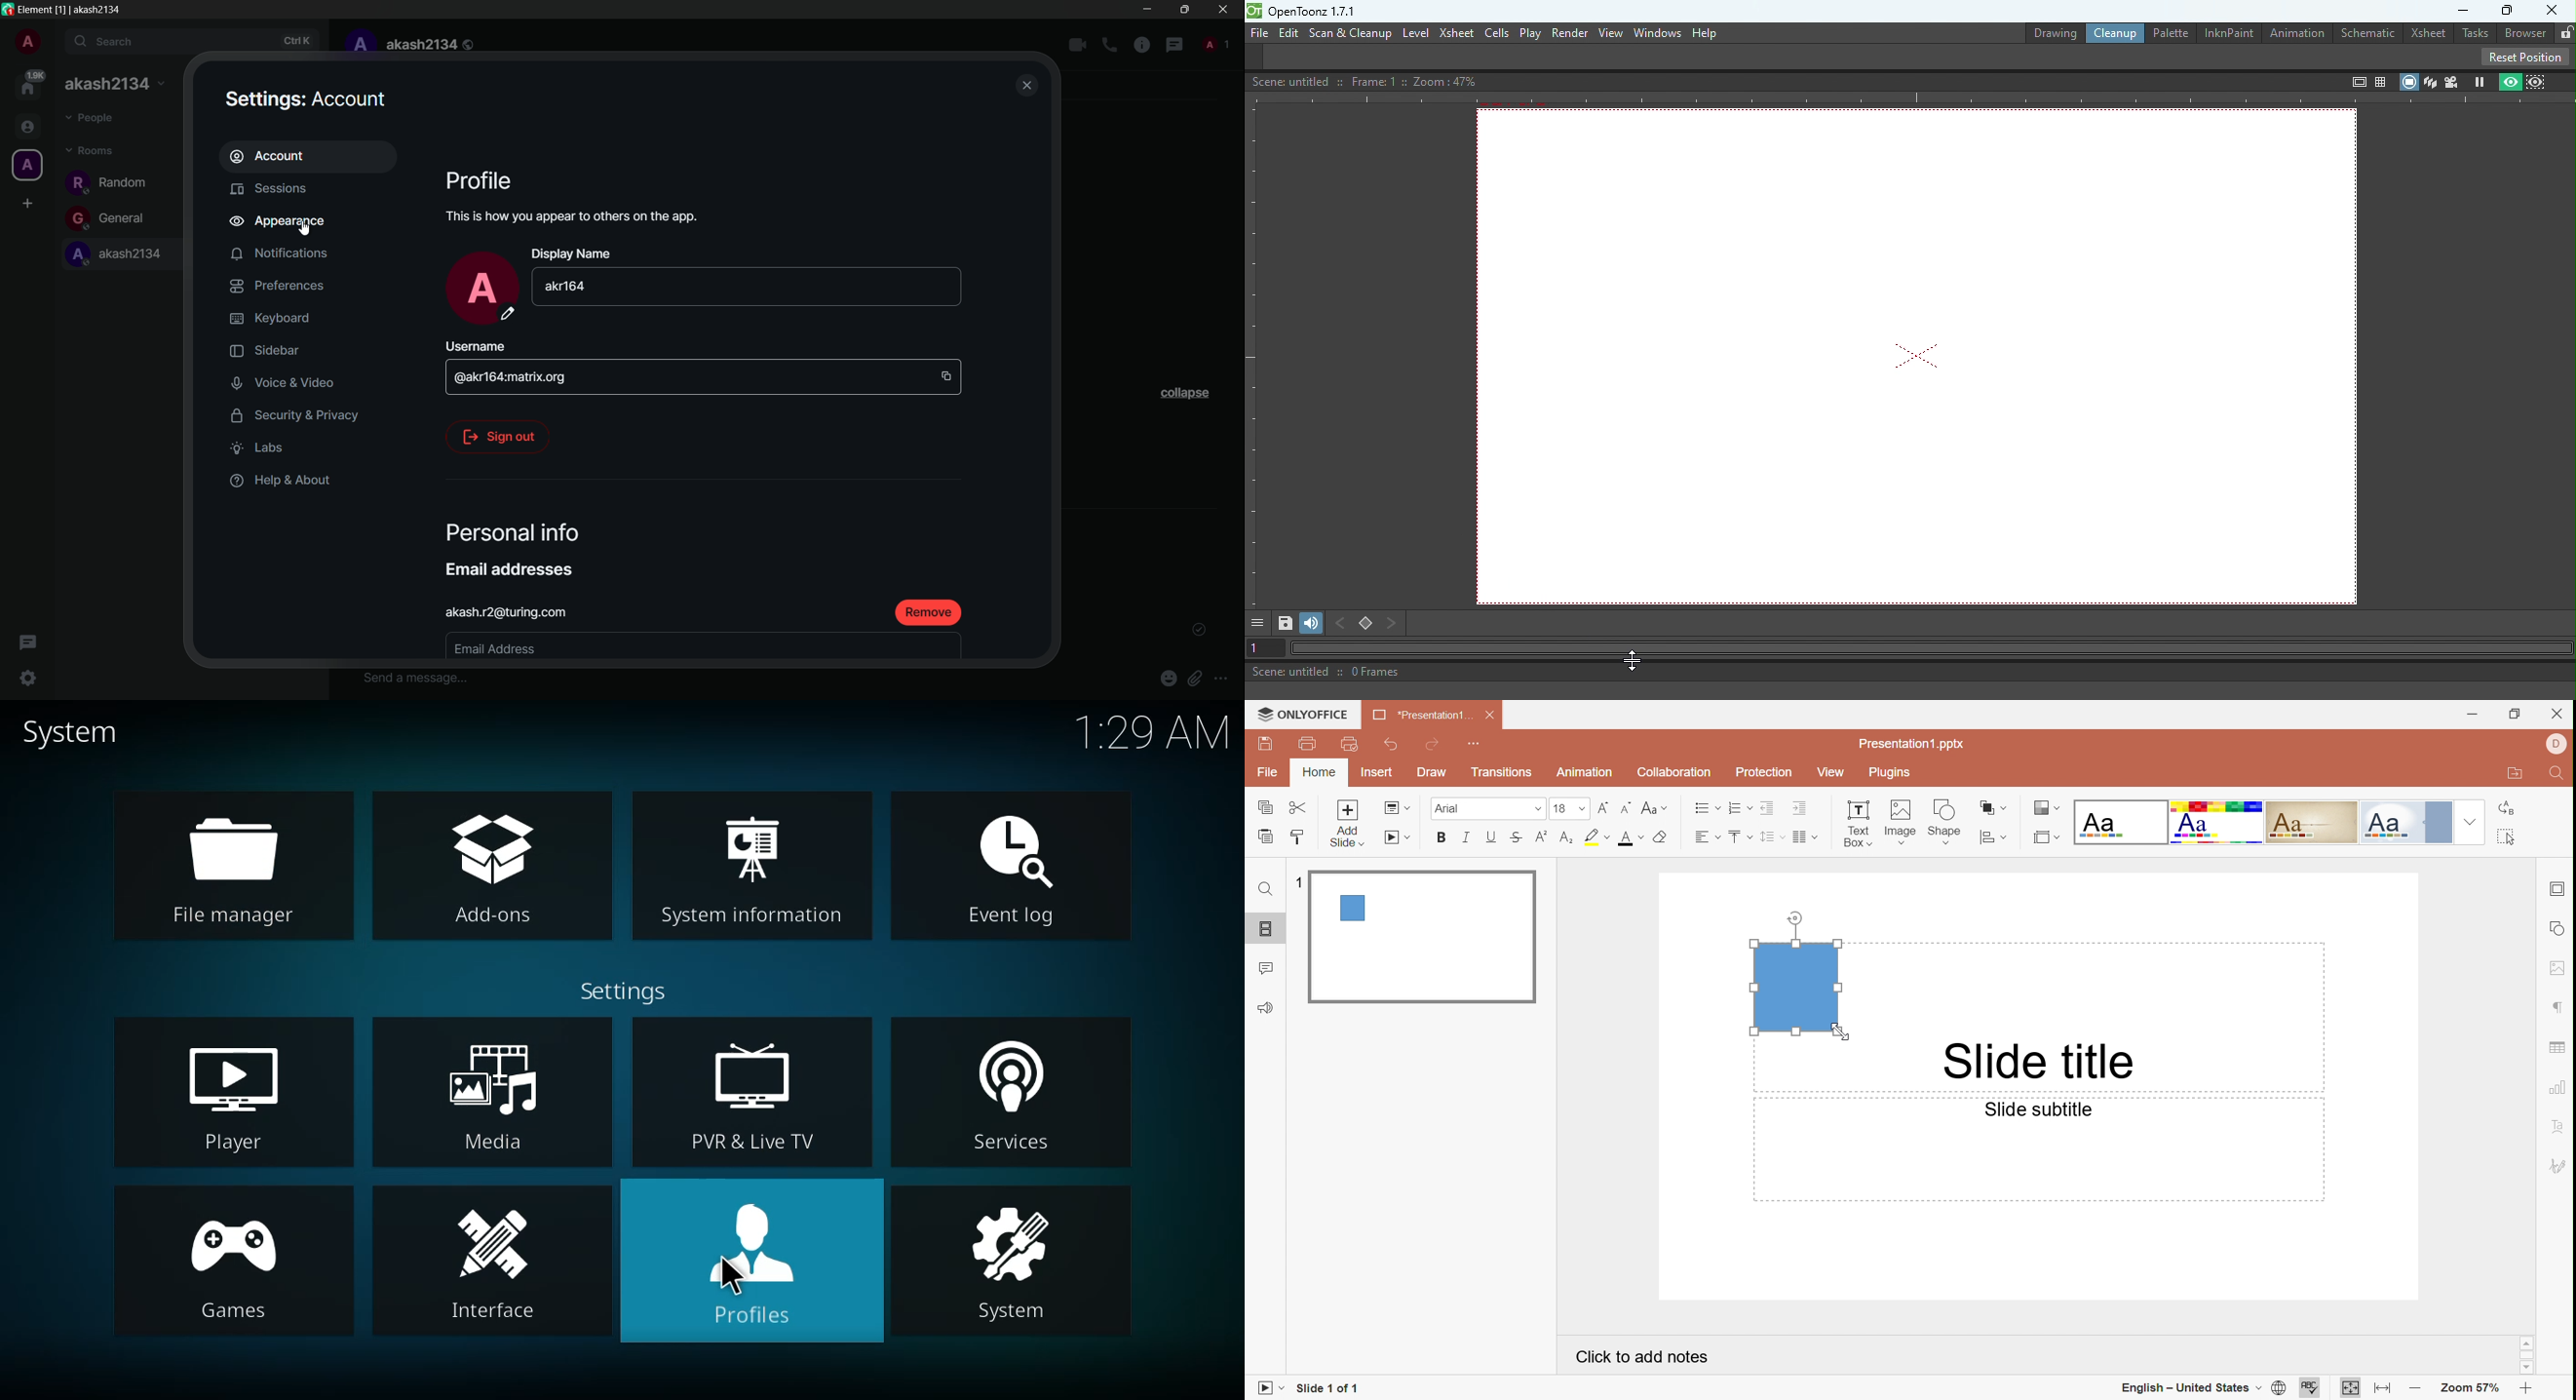 This screenshot has width=2576, height=1400. I want to click on Drop down, so click(2471, 822).